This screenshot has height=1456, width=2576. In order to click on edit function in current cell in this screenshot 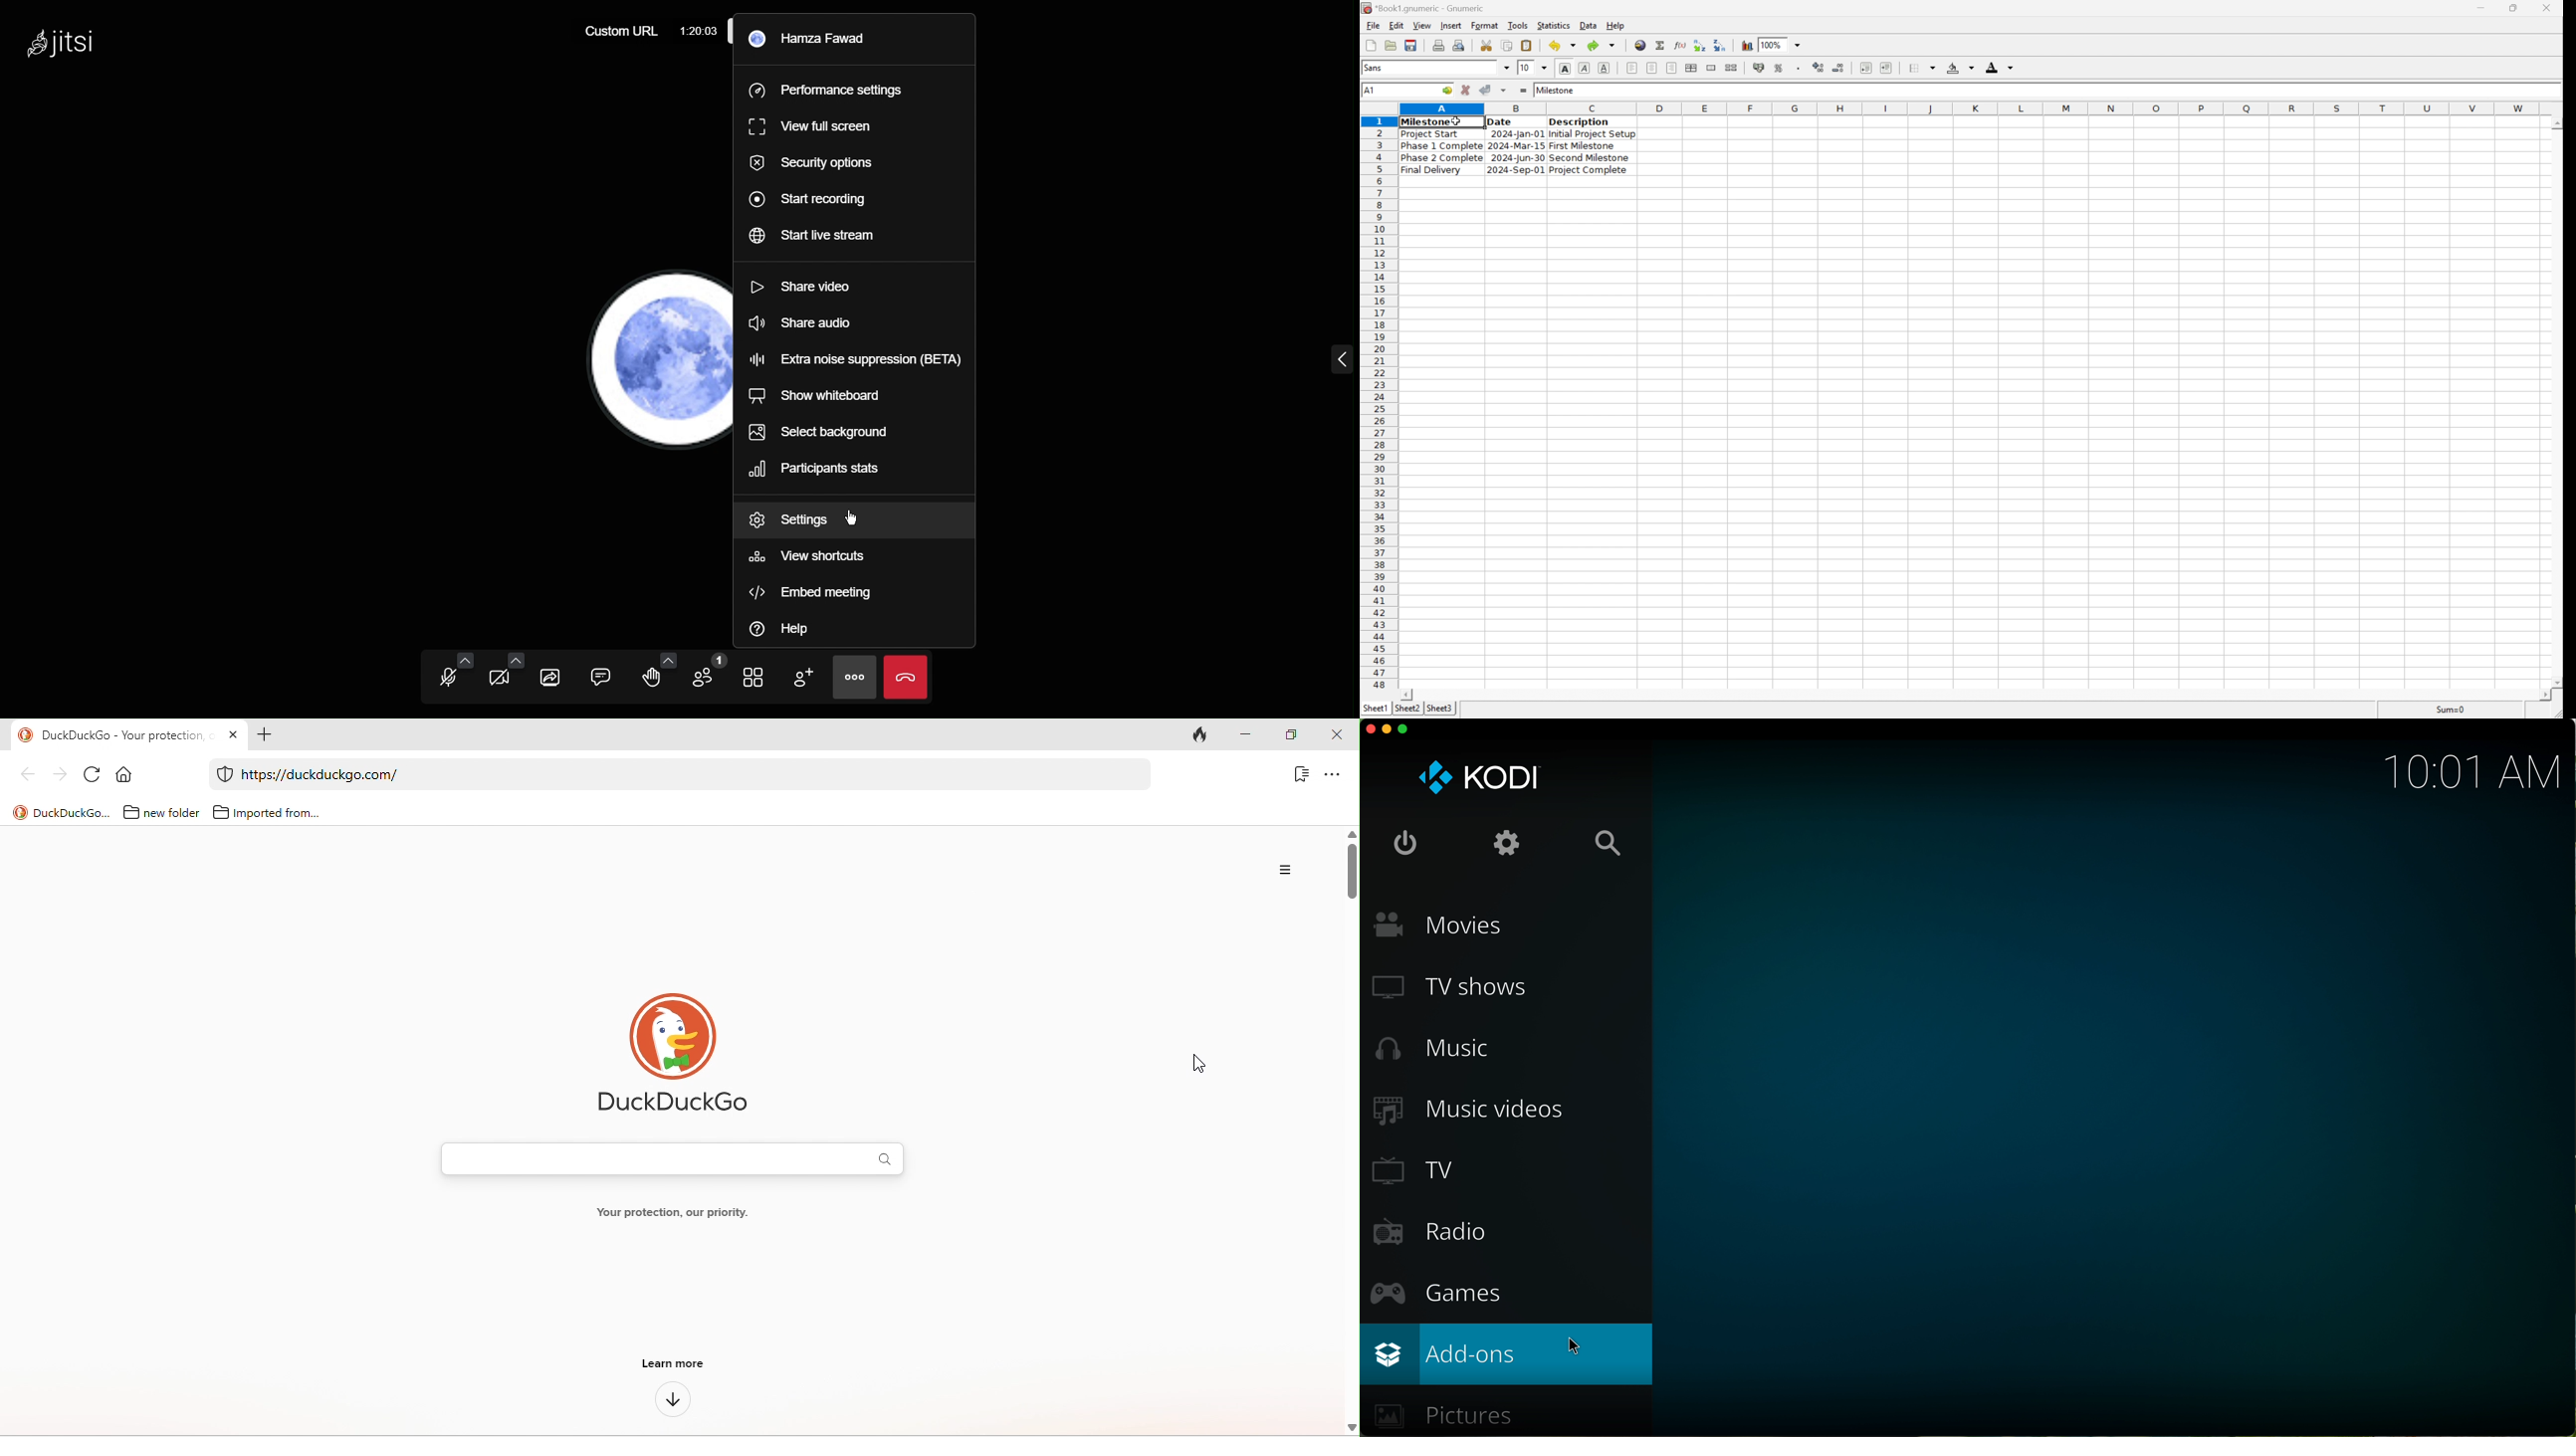, I will do `click(1679, 45)`.